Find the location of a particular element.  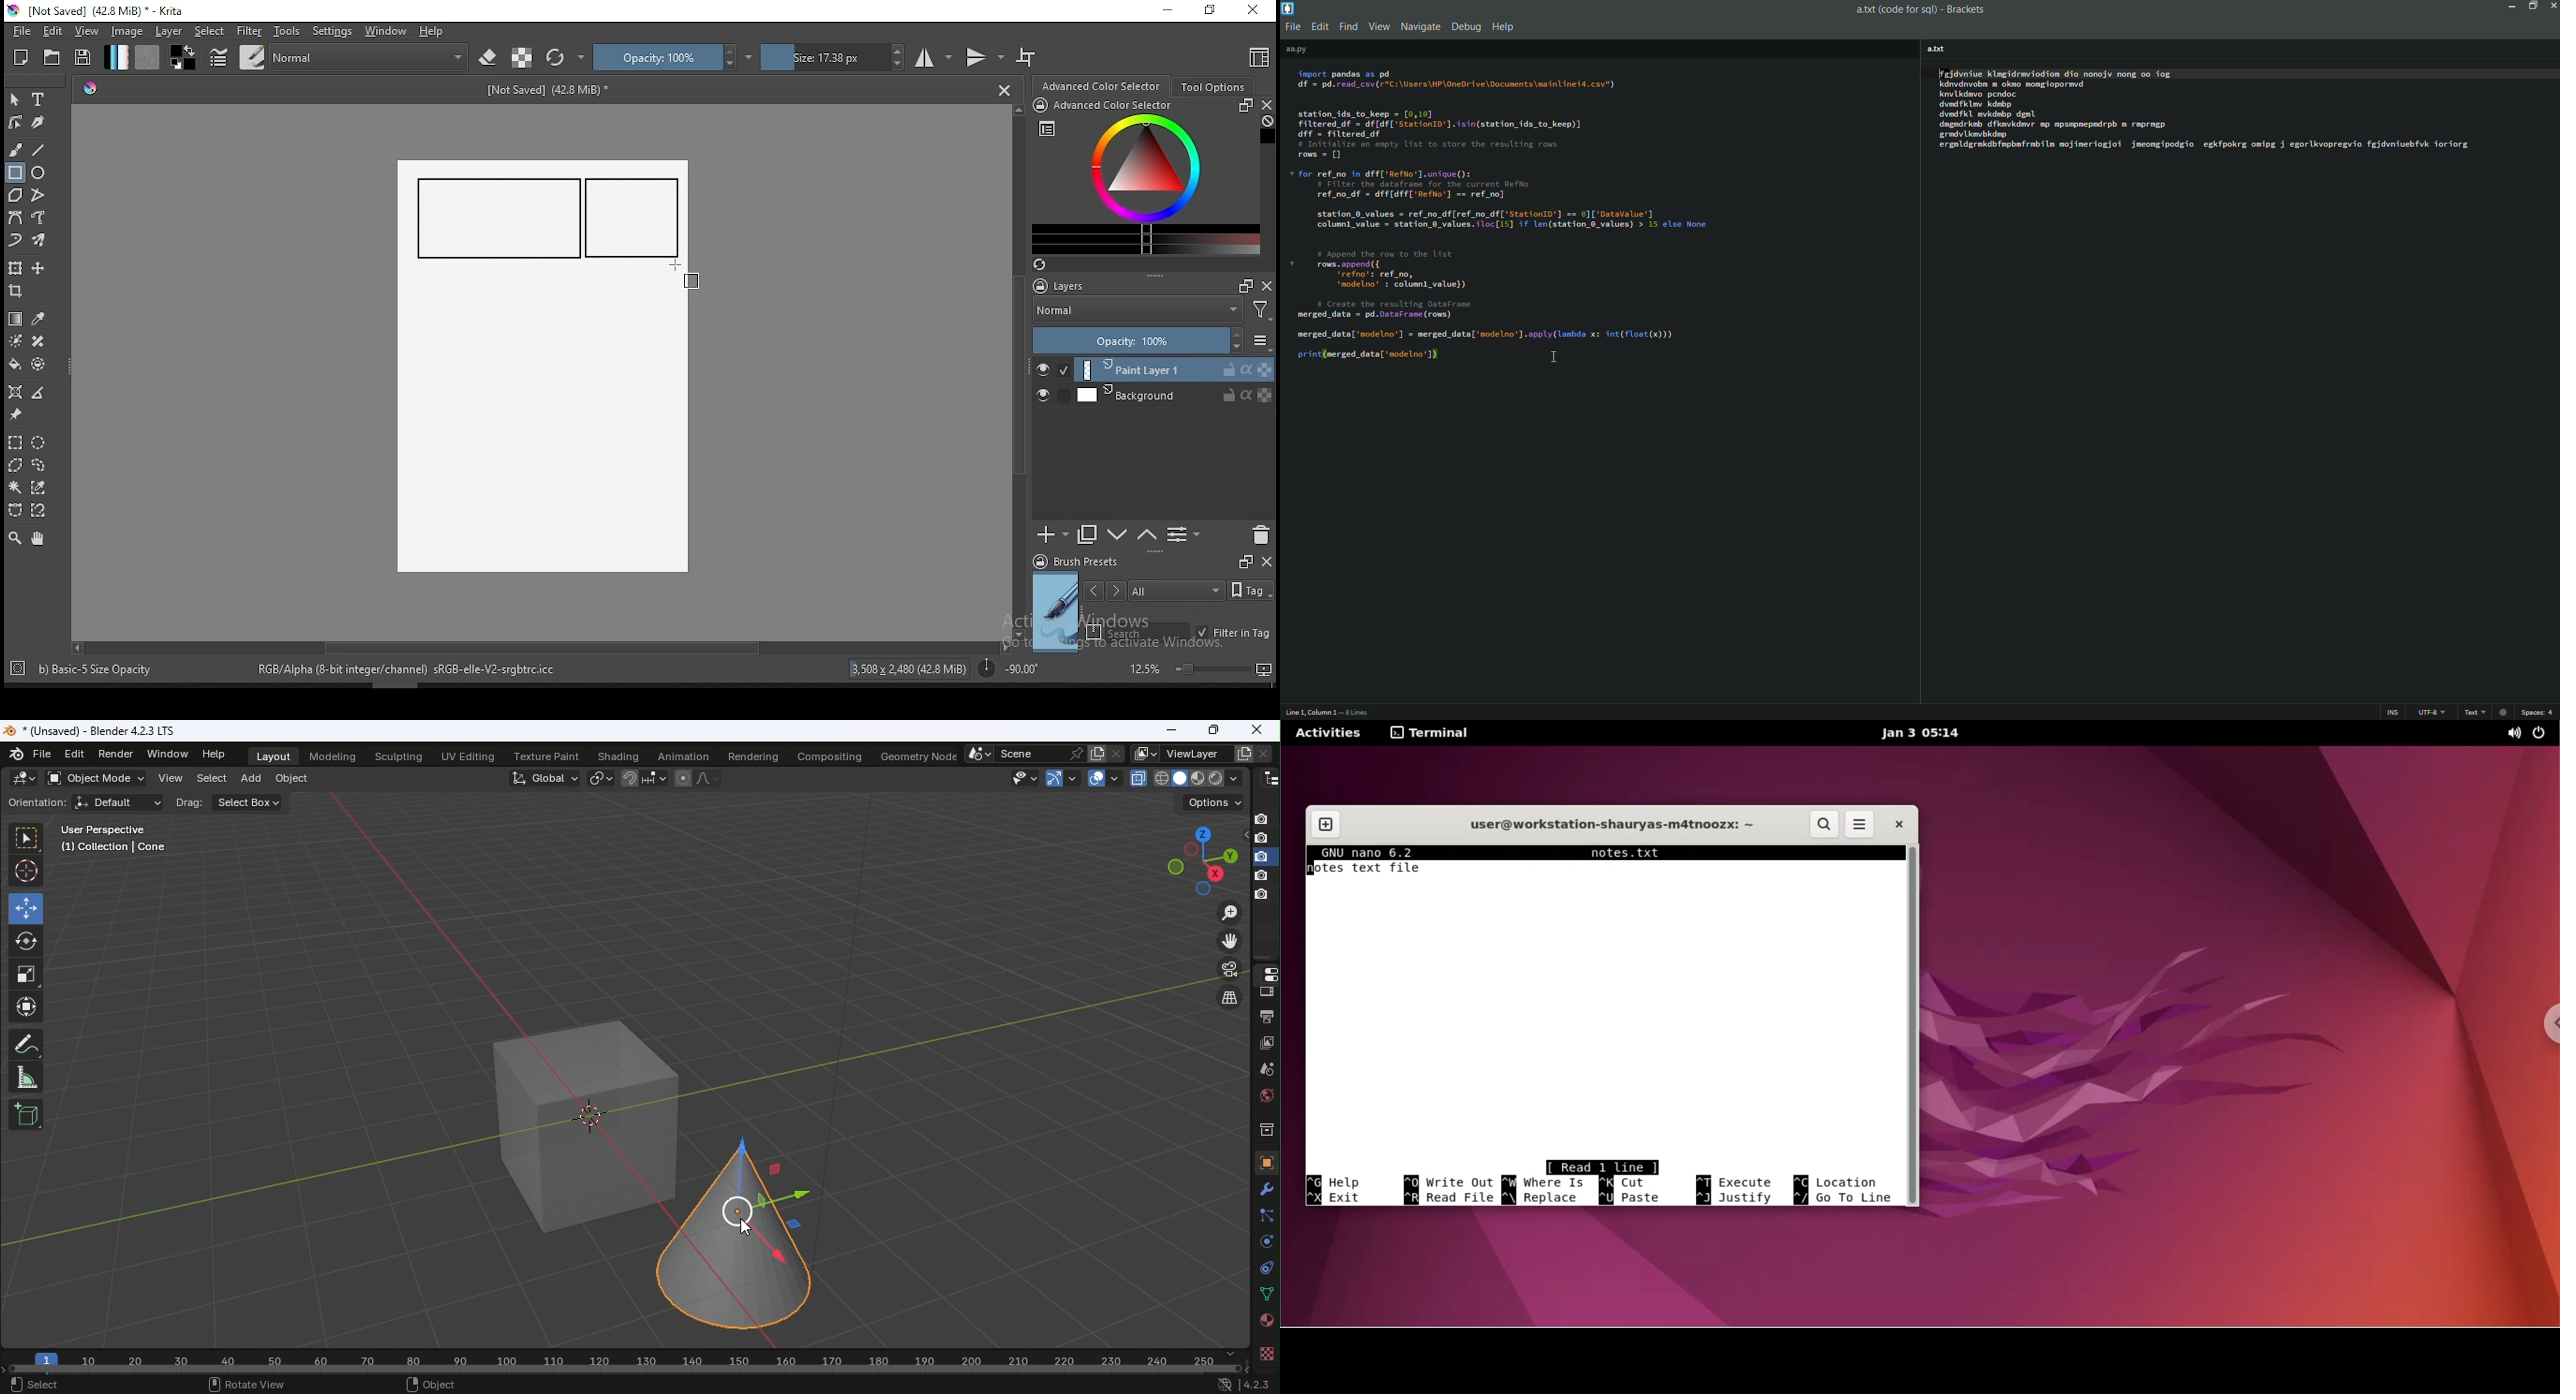

contiguous selection tool is located at coordinates (16, 489).